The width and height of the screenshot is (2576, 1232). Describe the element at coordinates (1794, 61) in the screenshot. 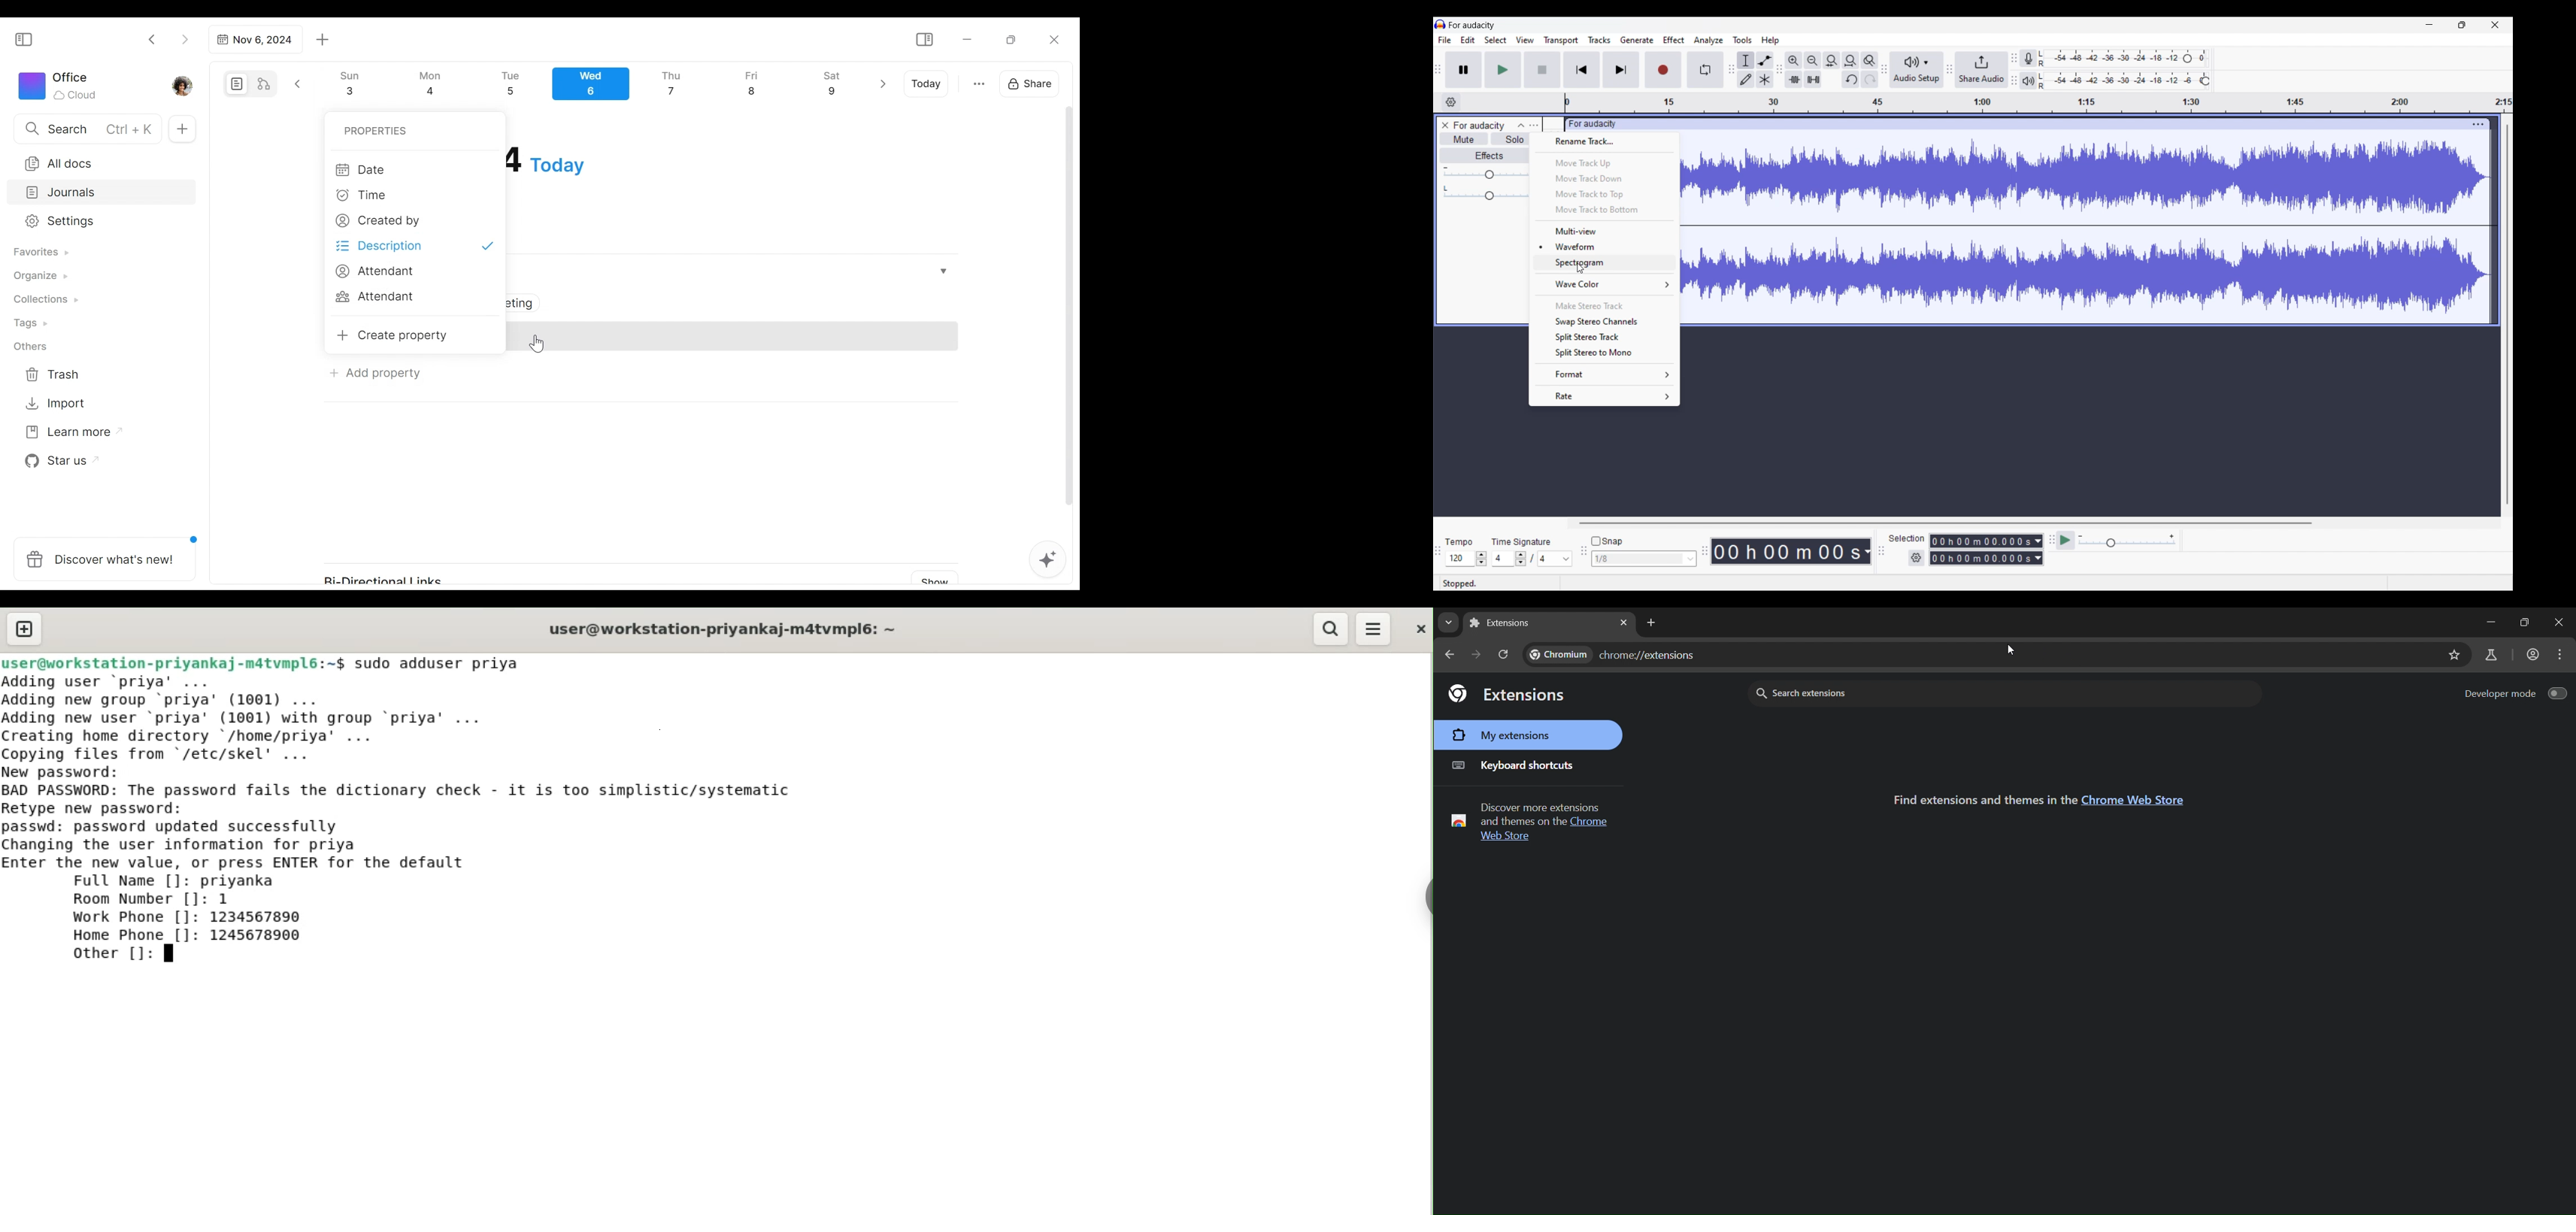

I see `Zoom in` at that location.